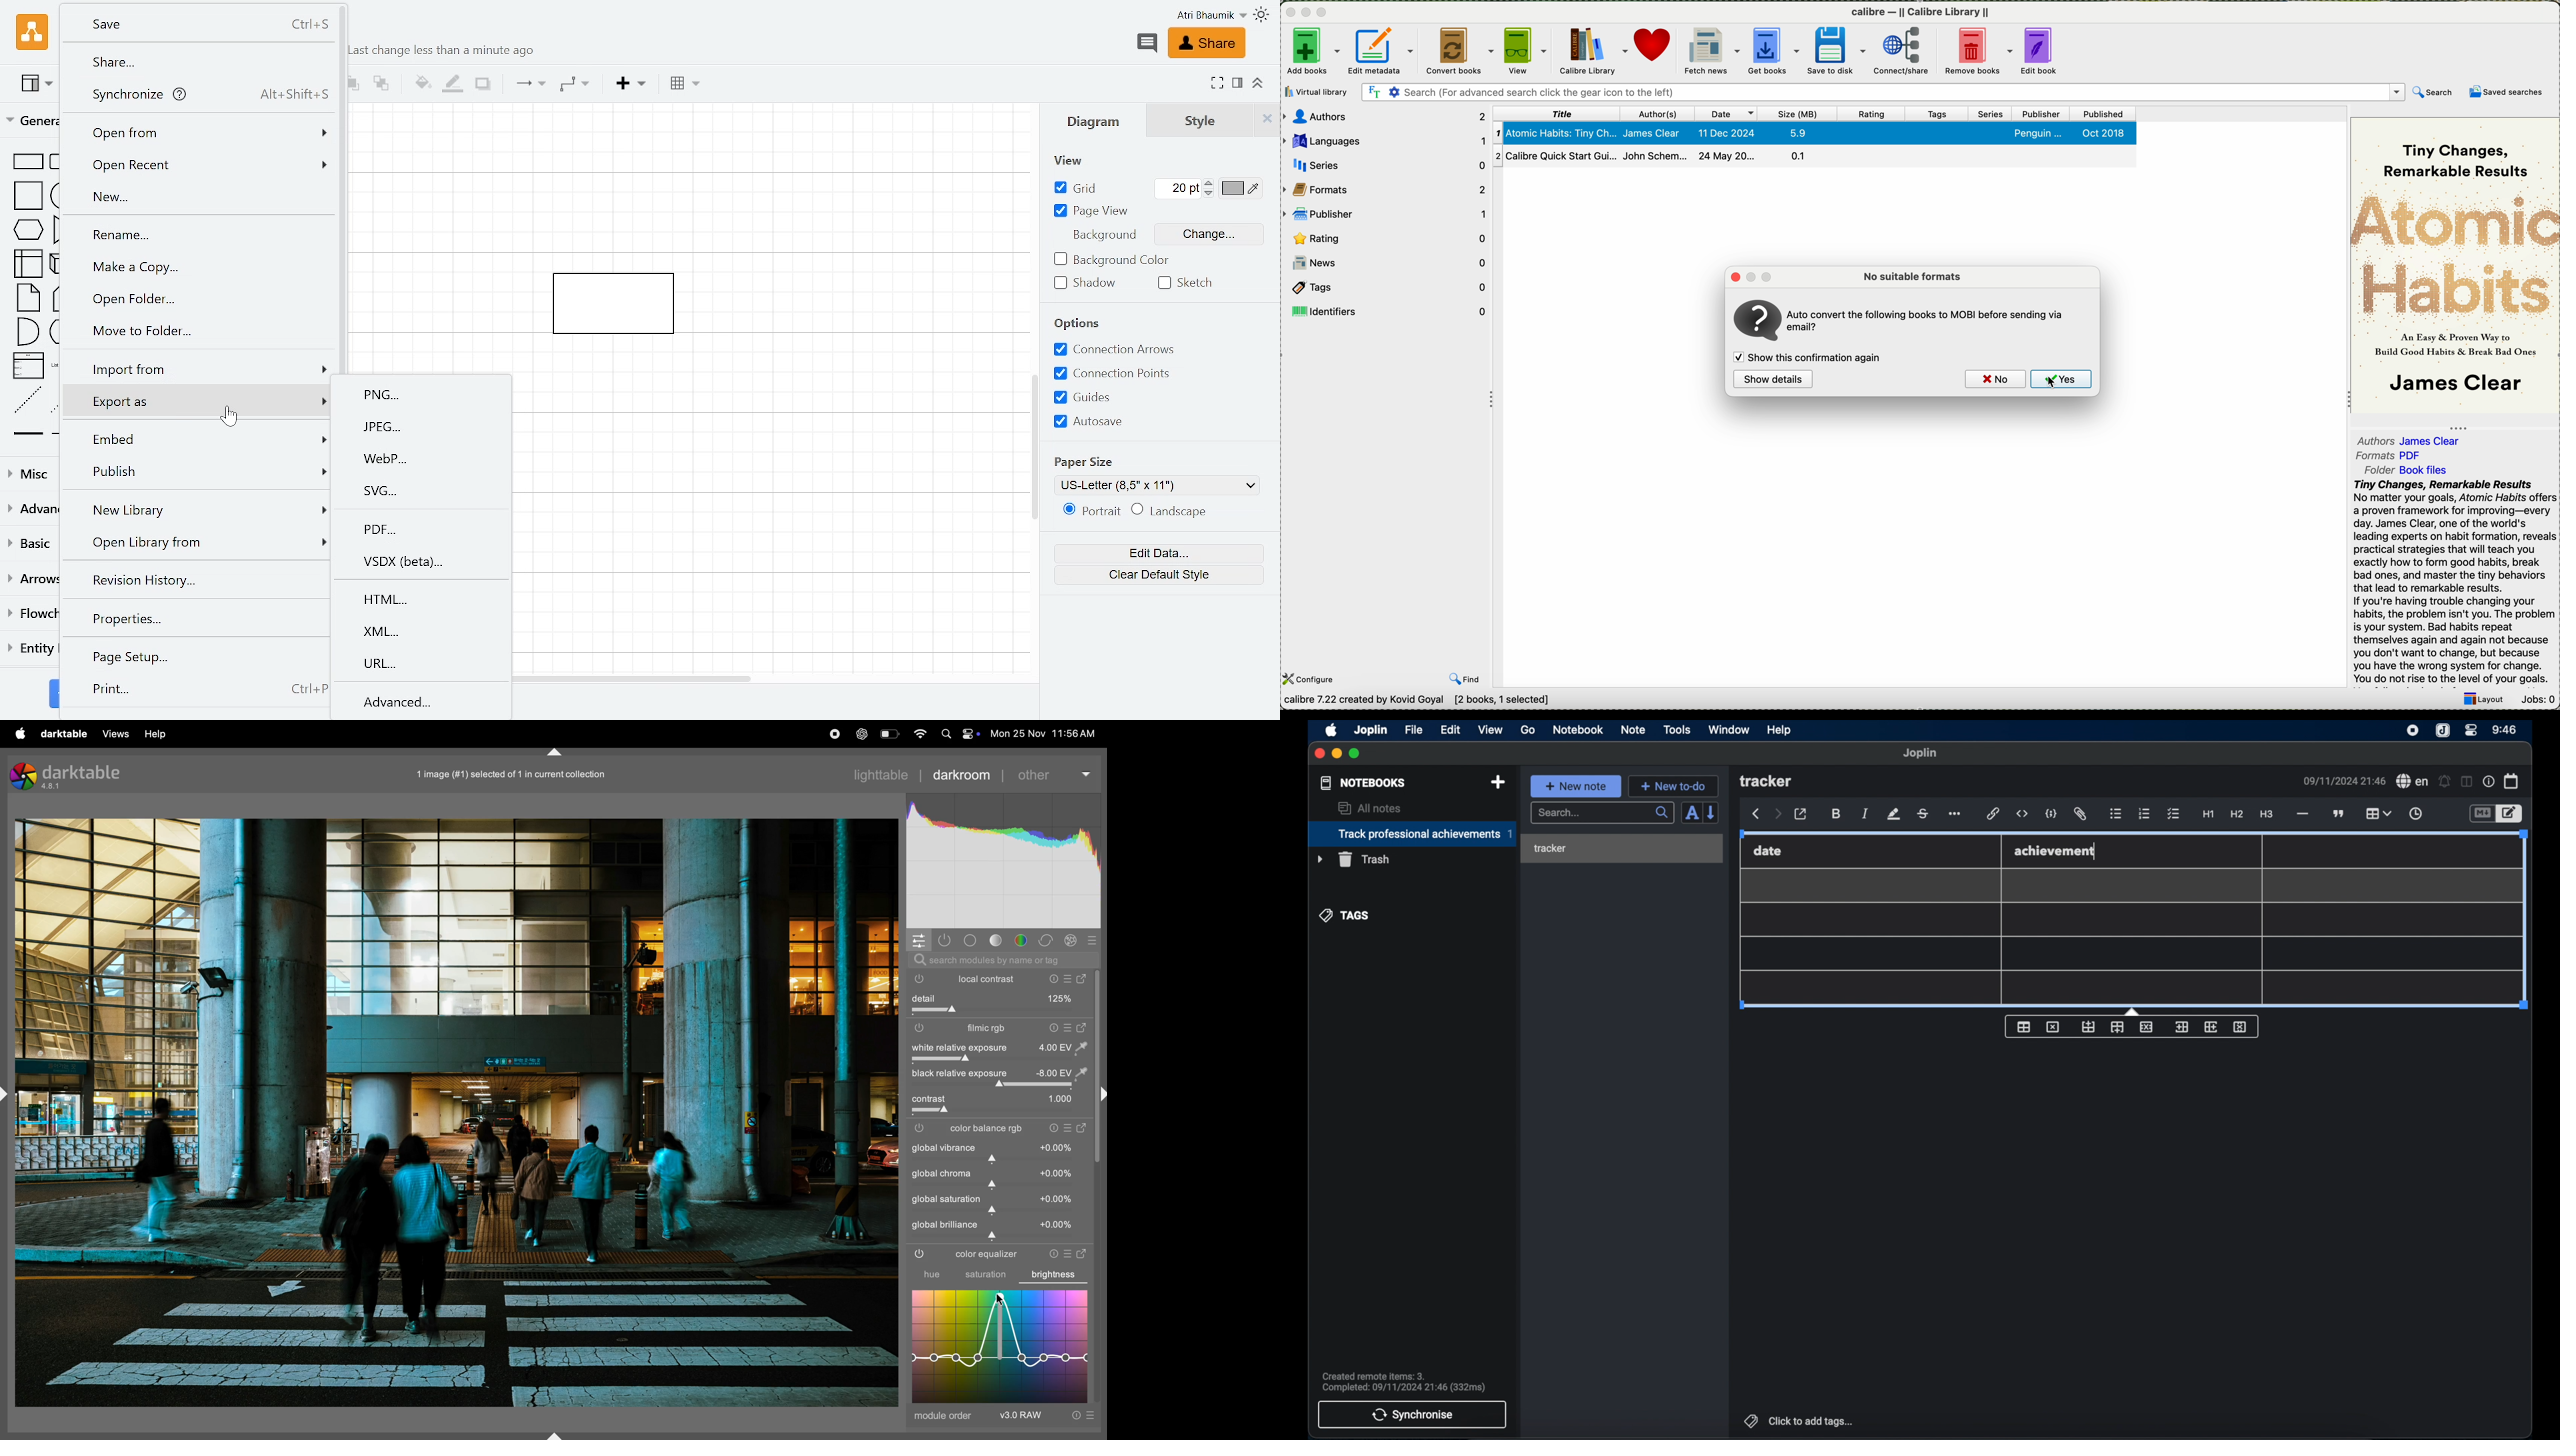 The height and width of the screenshot is (1456, 2576). Describe the element at coordinates (2343, 781) in the screenshot. I see `date and time` at that location.